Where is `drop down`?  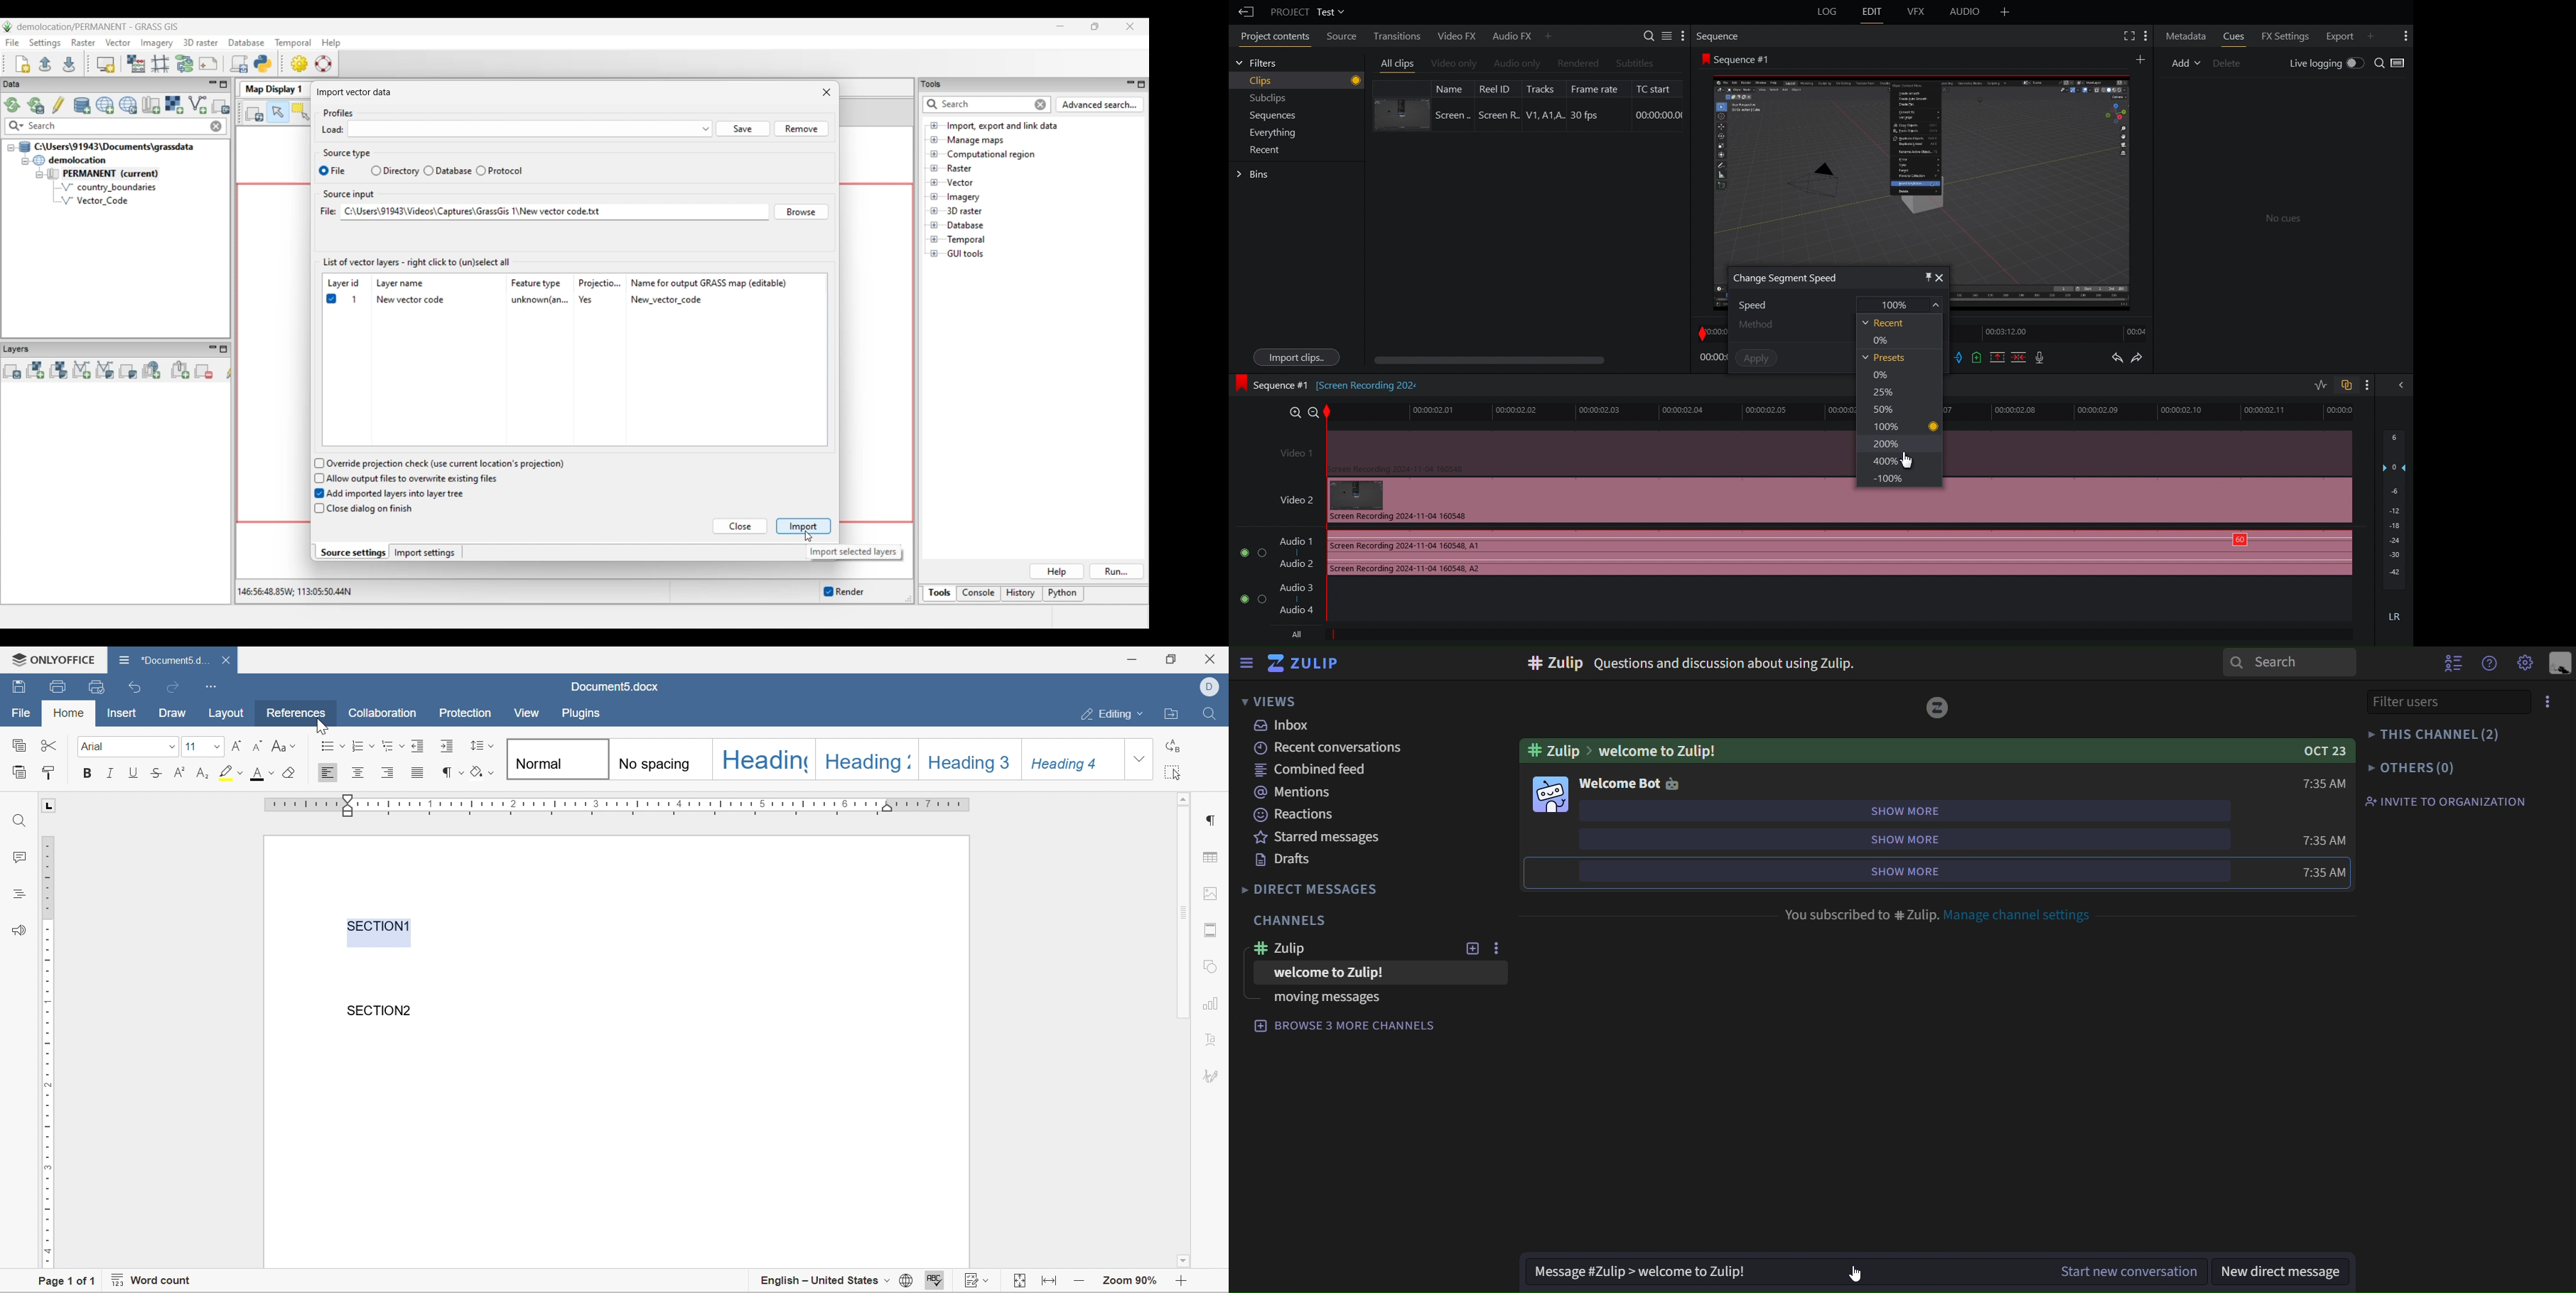
drop down is located at coordinates (1140, 759).